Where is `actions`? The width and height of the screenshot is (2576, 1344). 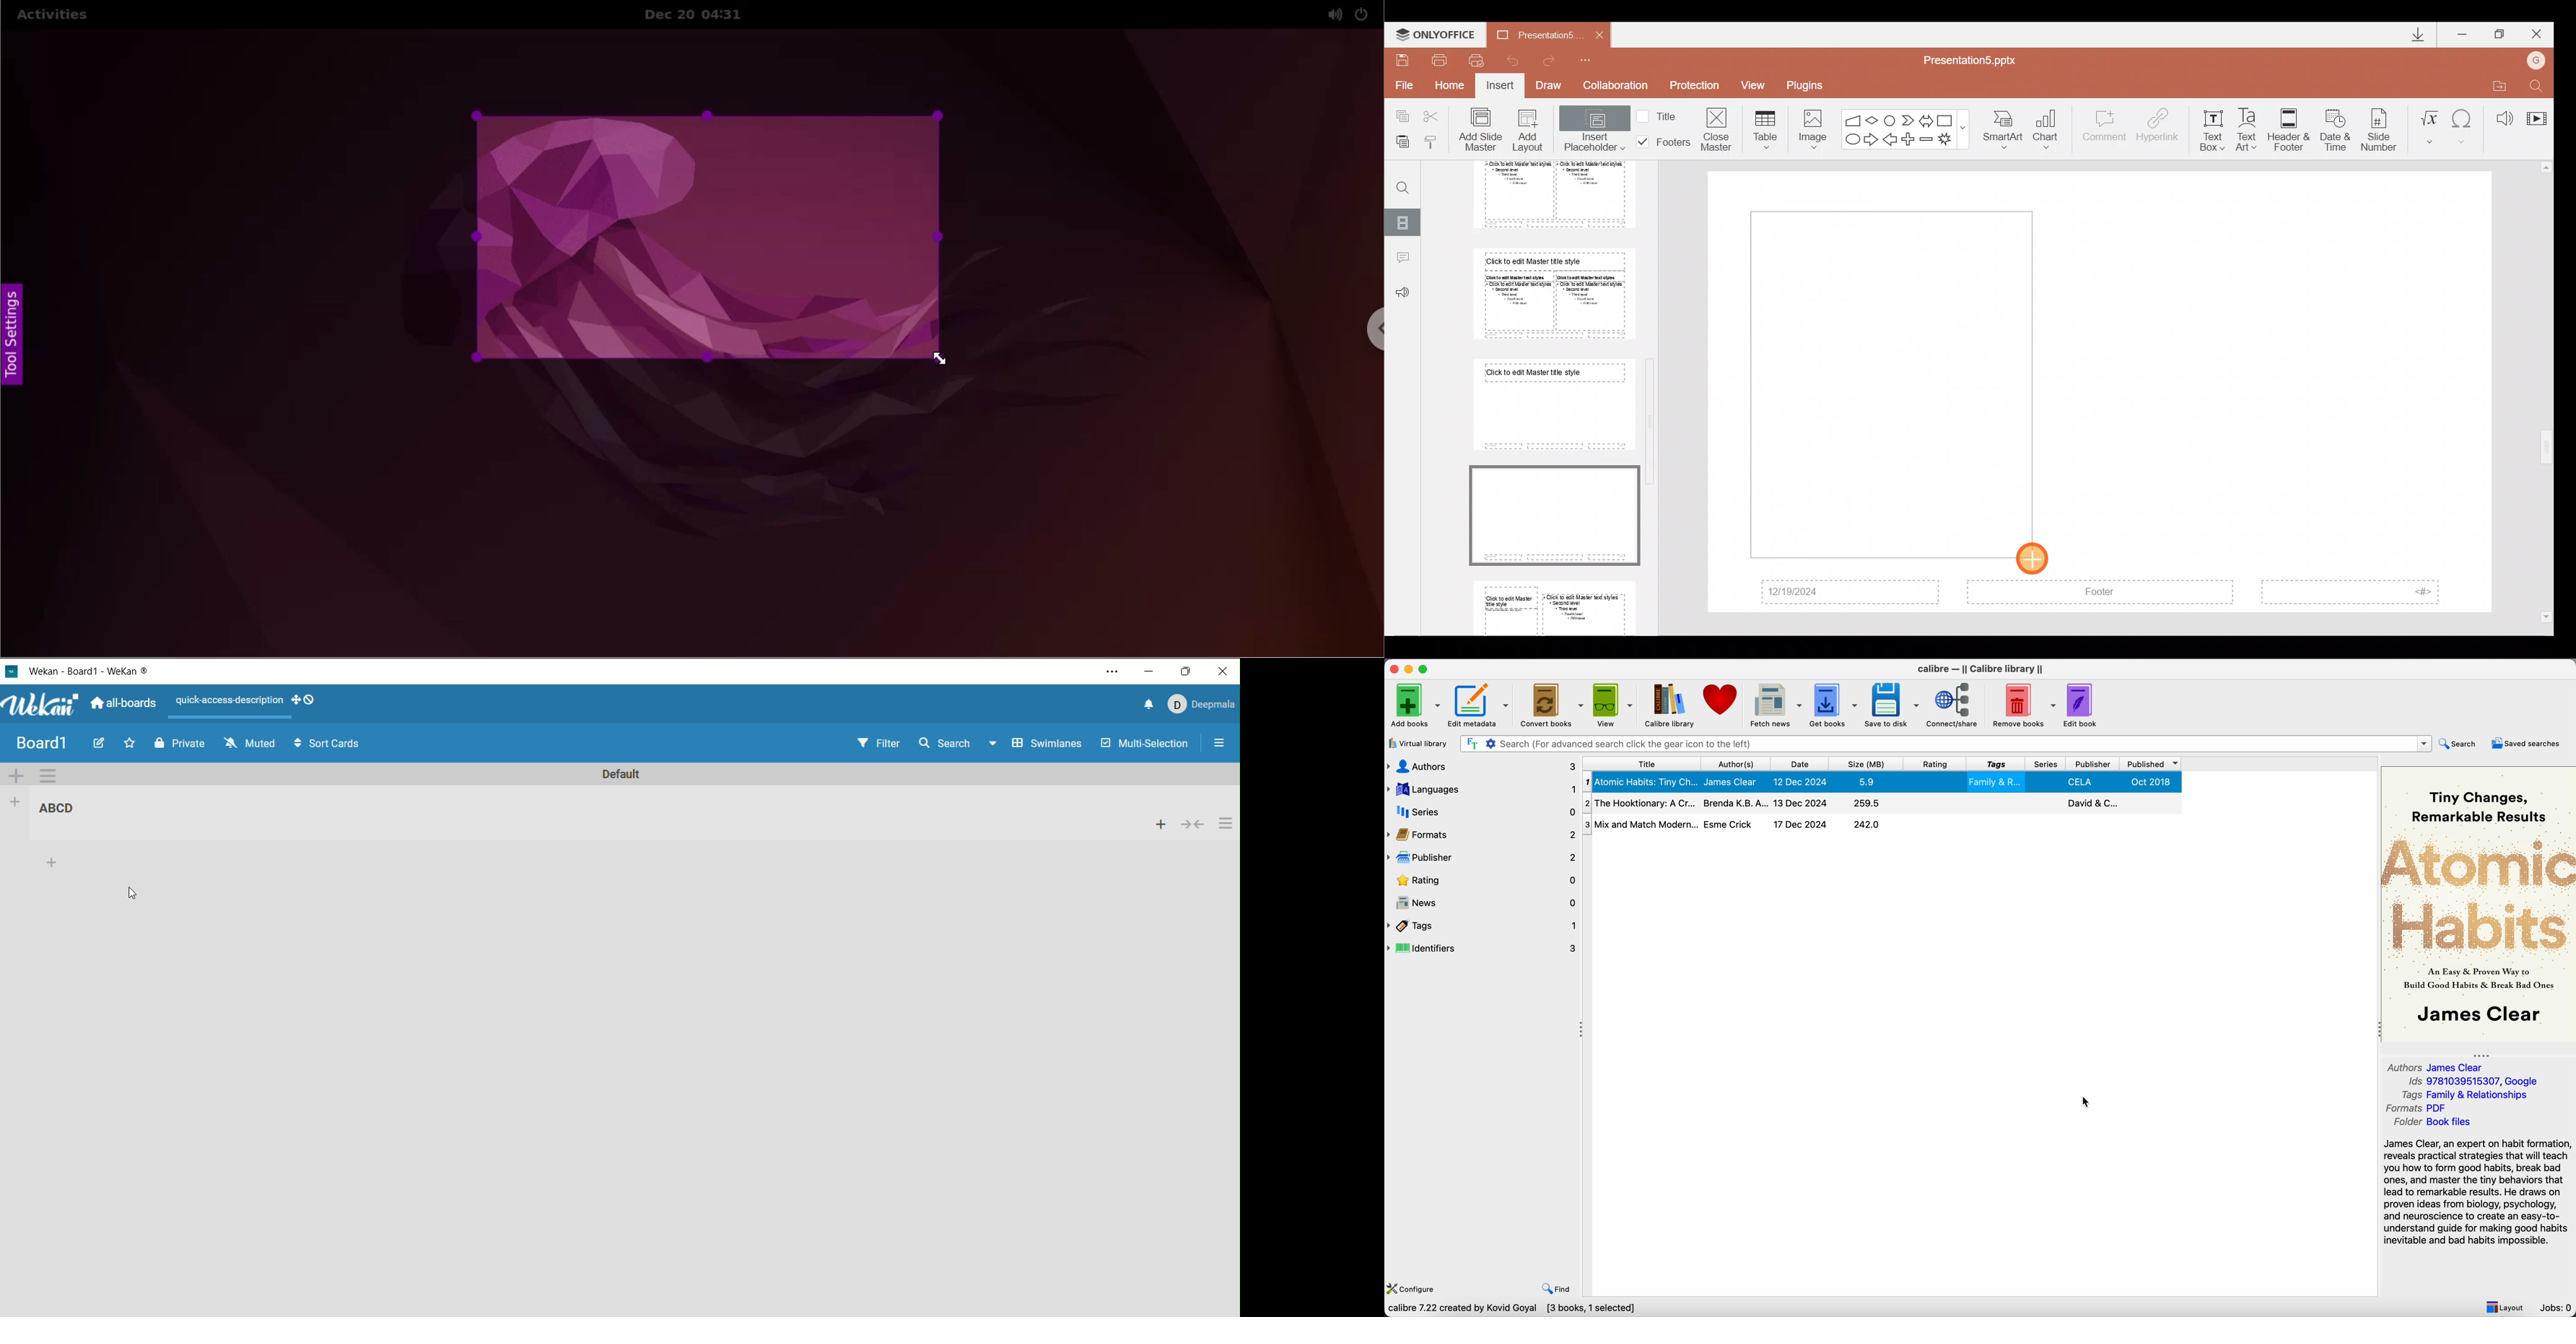 actions is located at coordinates (1227, 823).